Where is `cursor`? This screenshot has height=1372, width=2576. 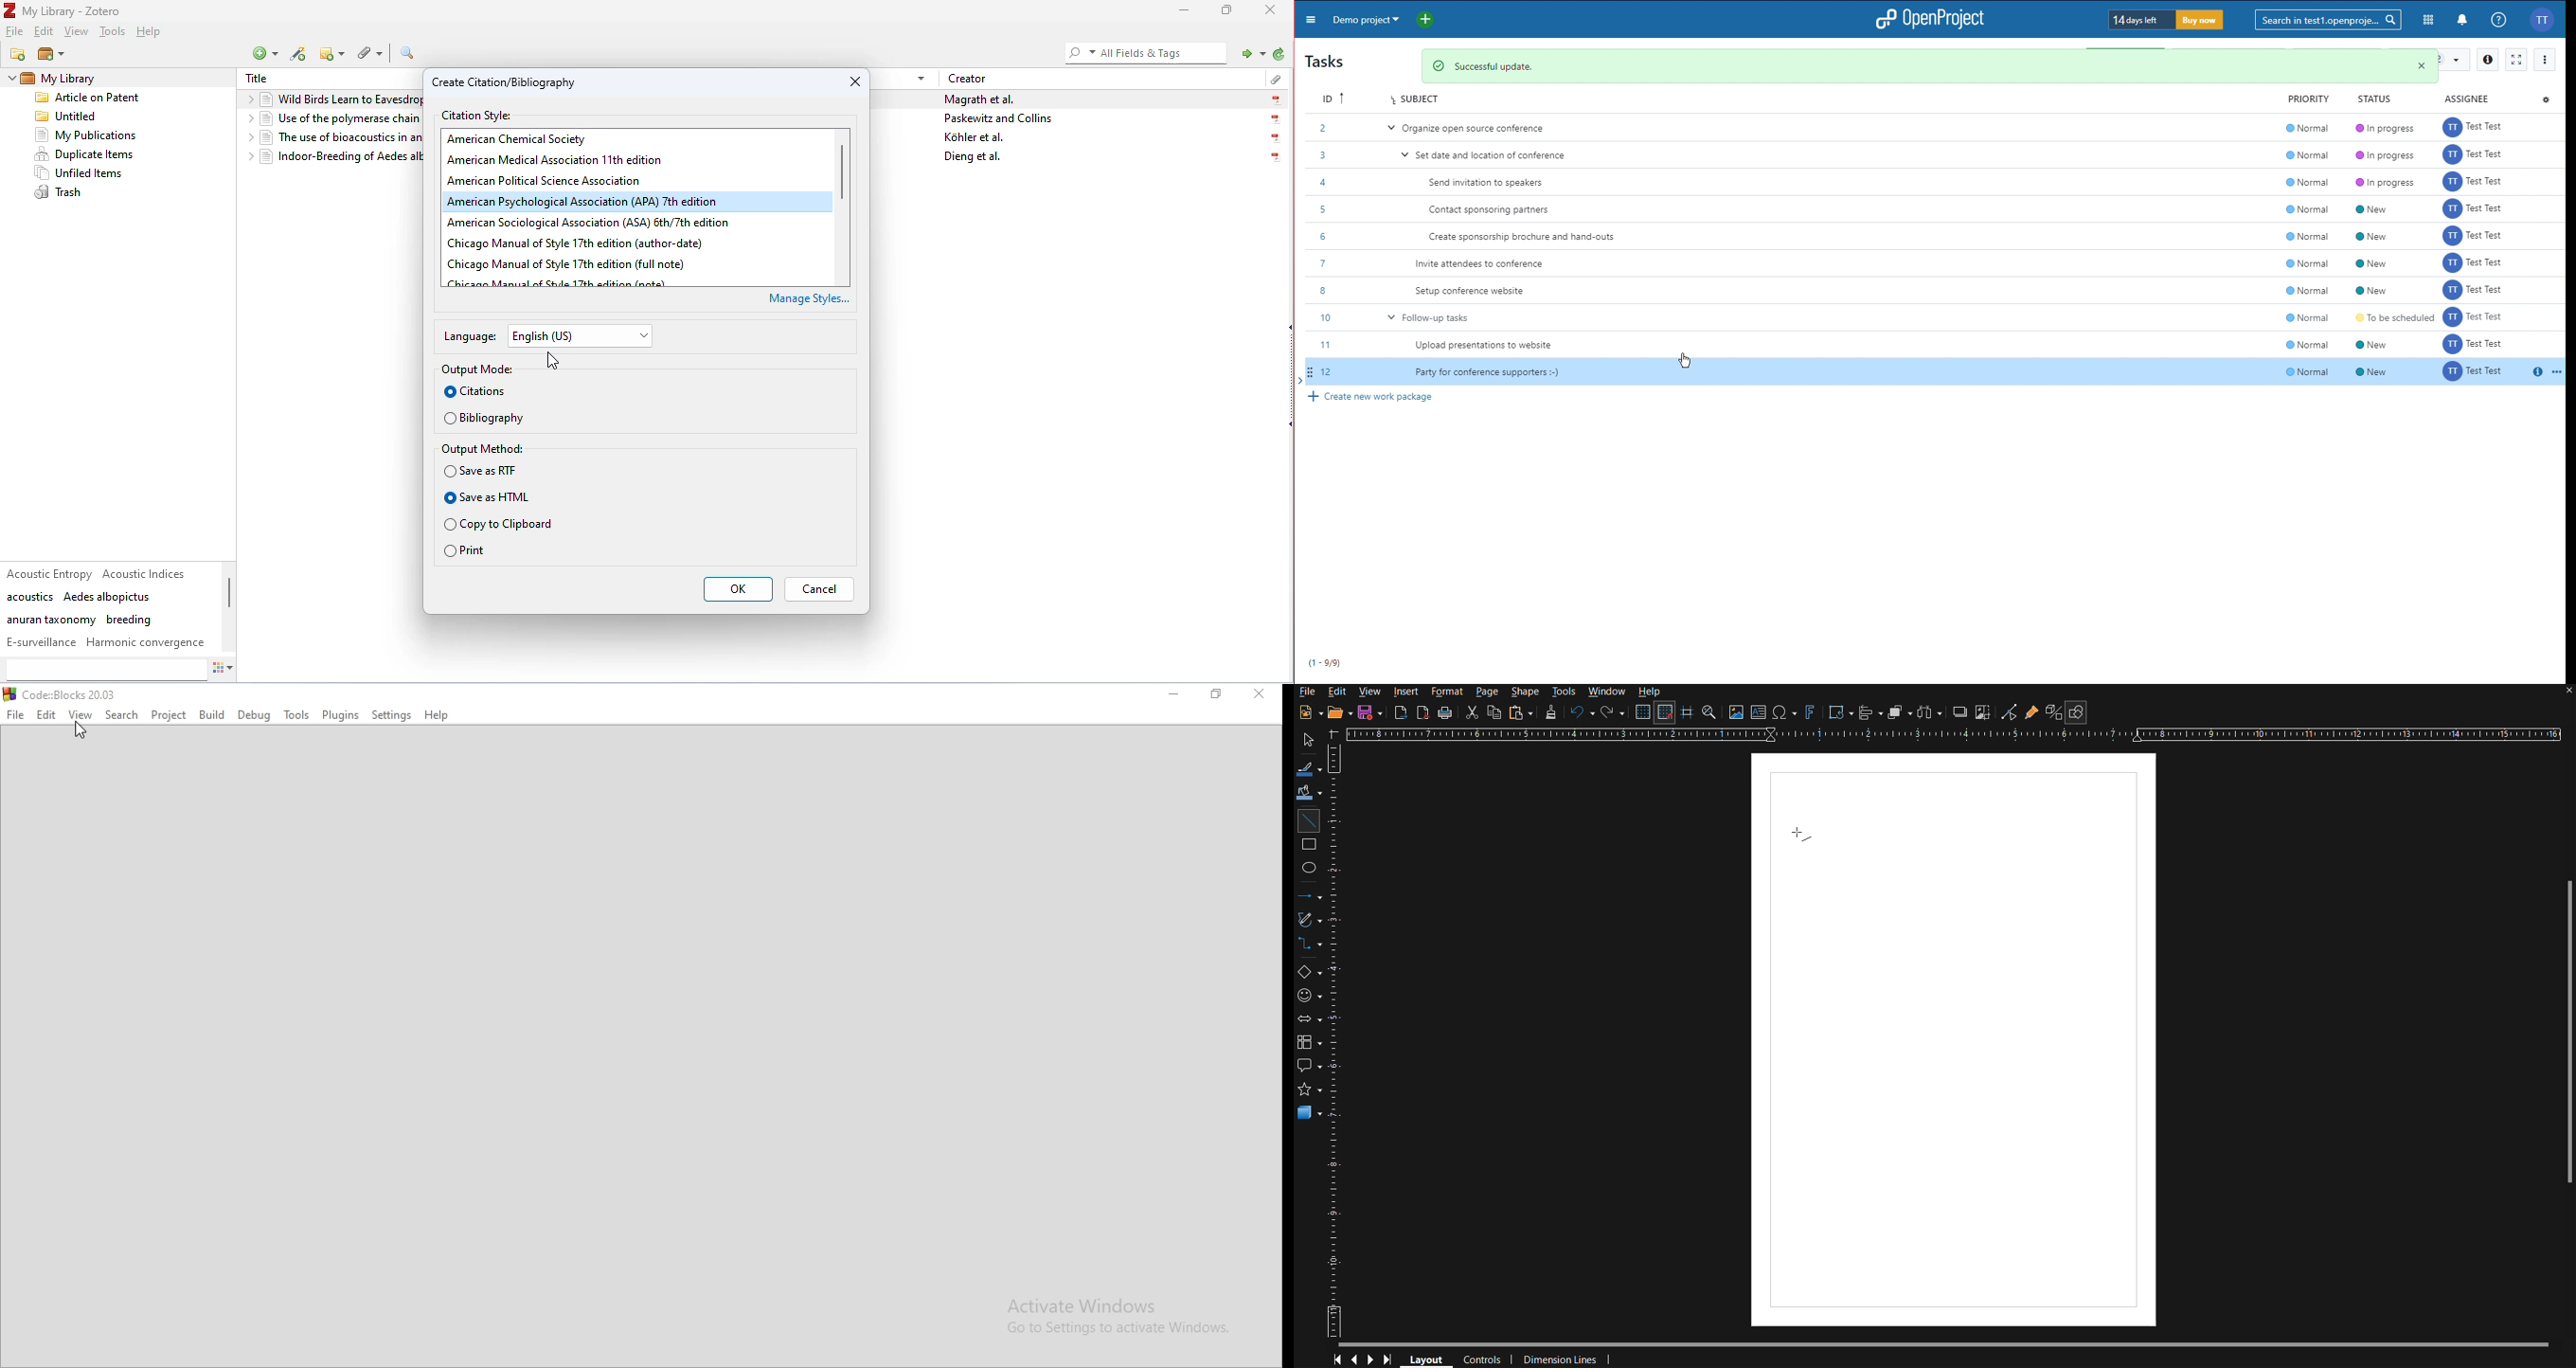
cursor is located at coordinates (555, 364).